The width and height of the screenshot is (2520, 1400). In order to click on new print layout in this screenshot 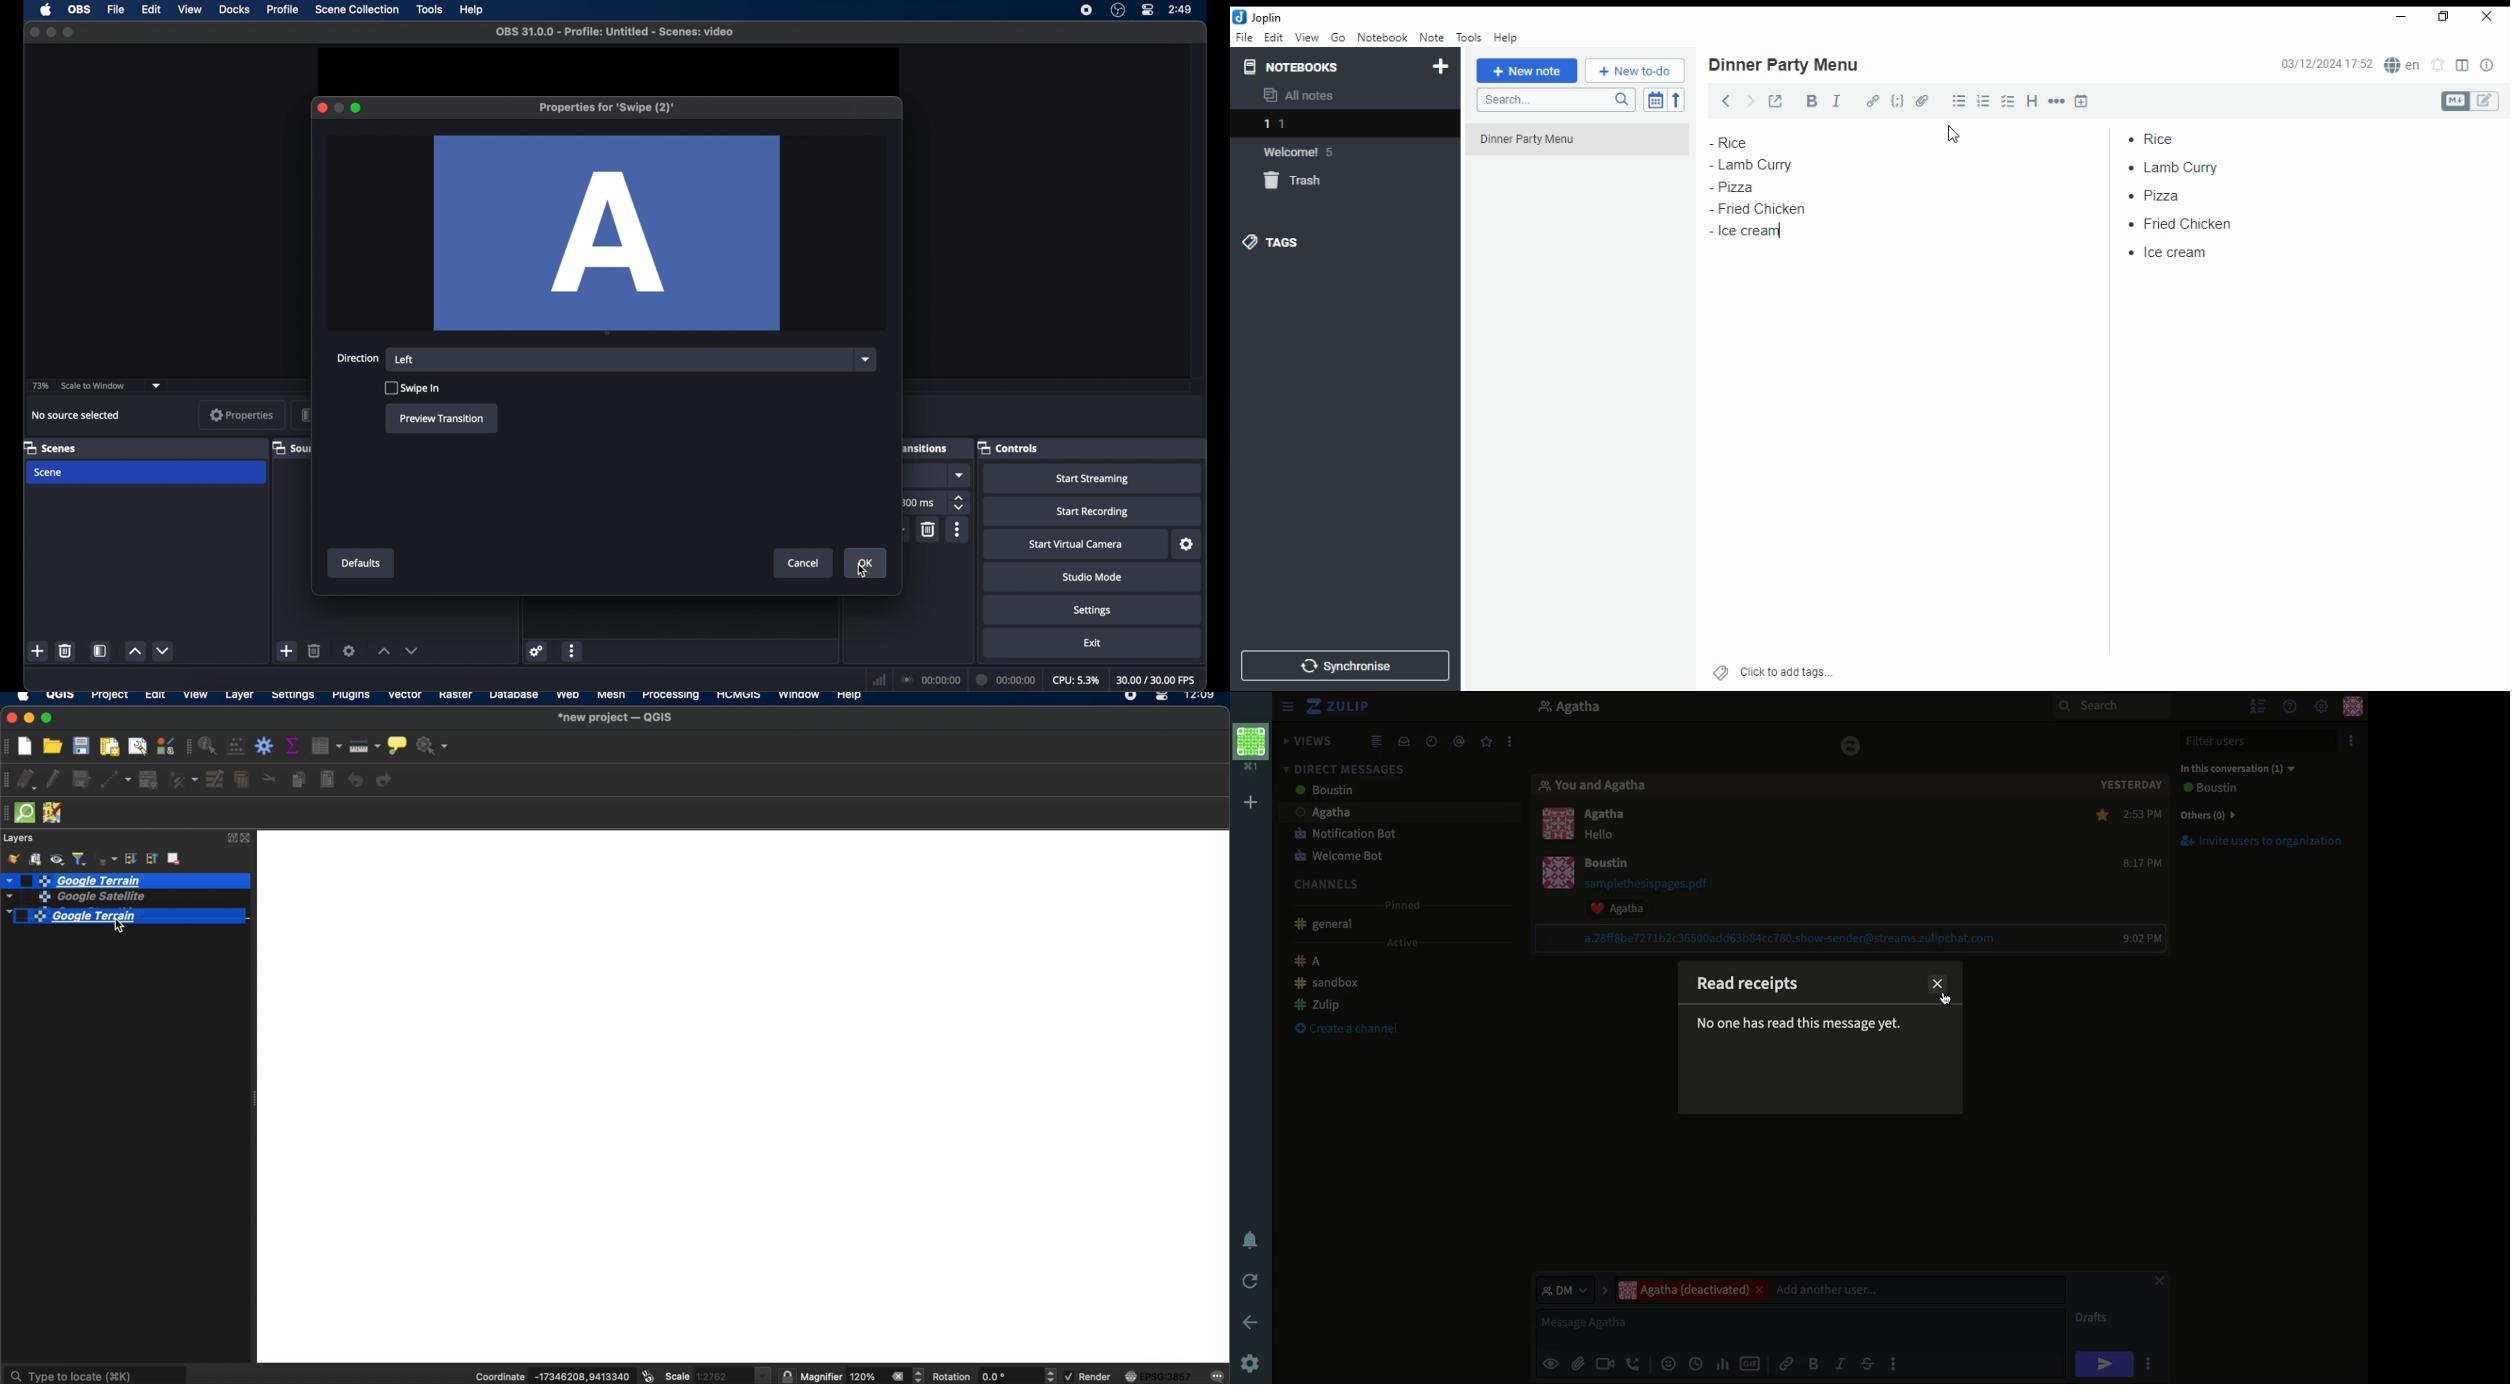, I will do `click(111, 746)`.